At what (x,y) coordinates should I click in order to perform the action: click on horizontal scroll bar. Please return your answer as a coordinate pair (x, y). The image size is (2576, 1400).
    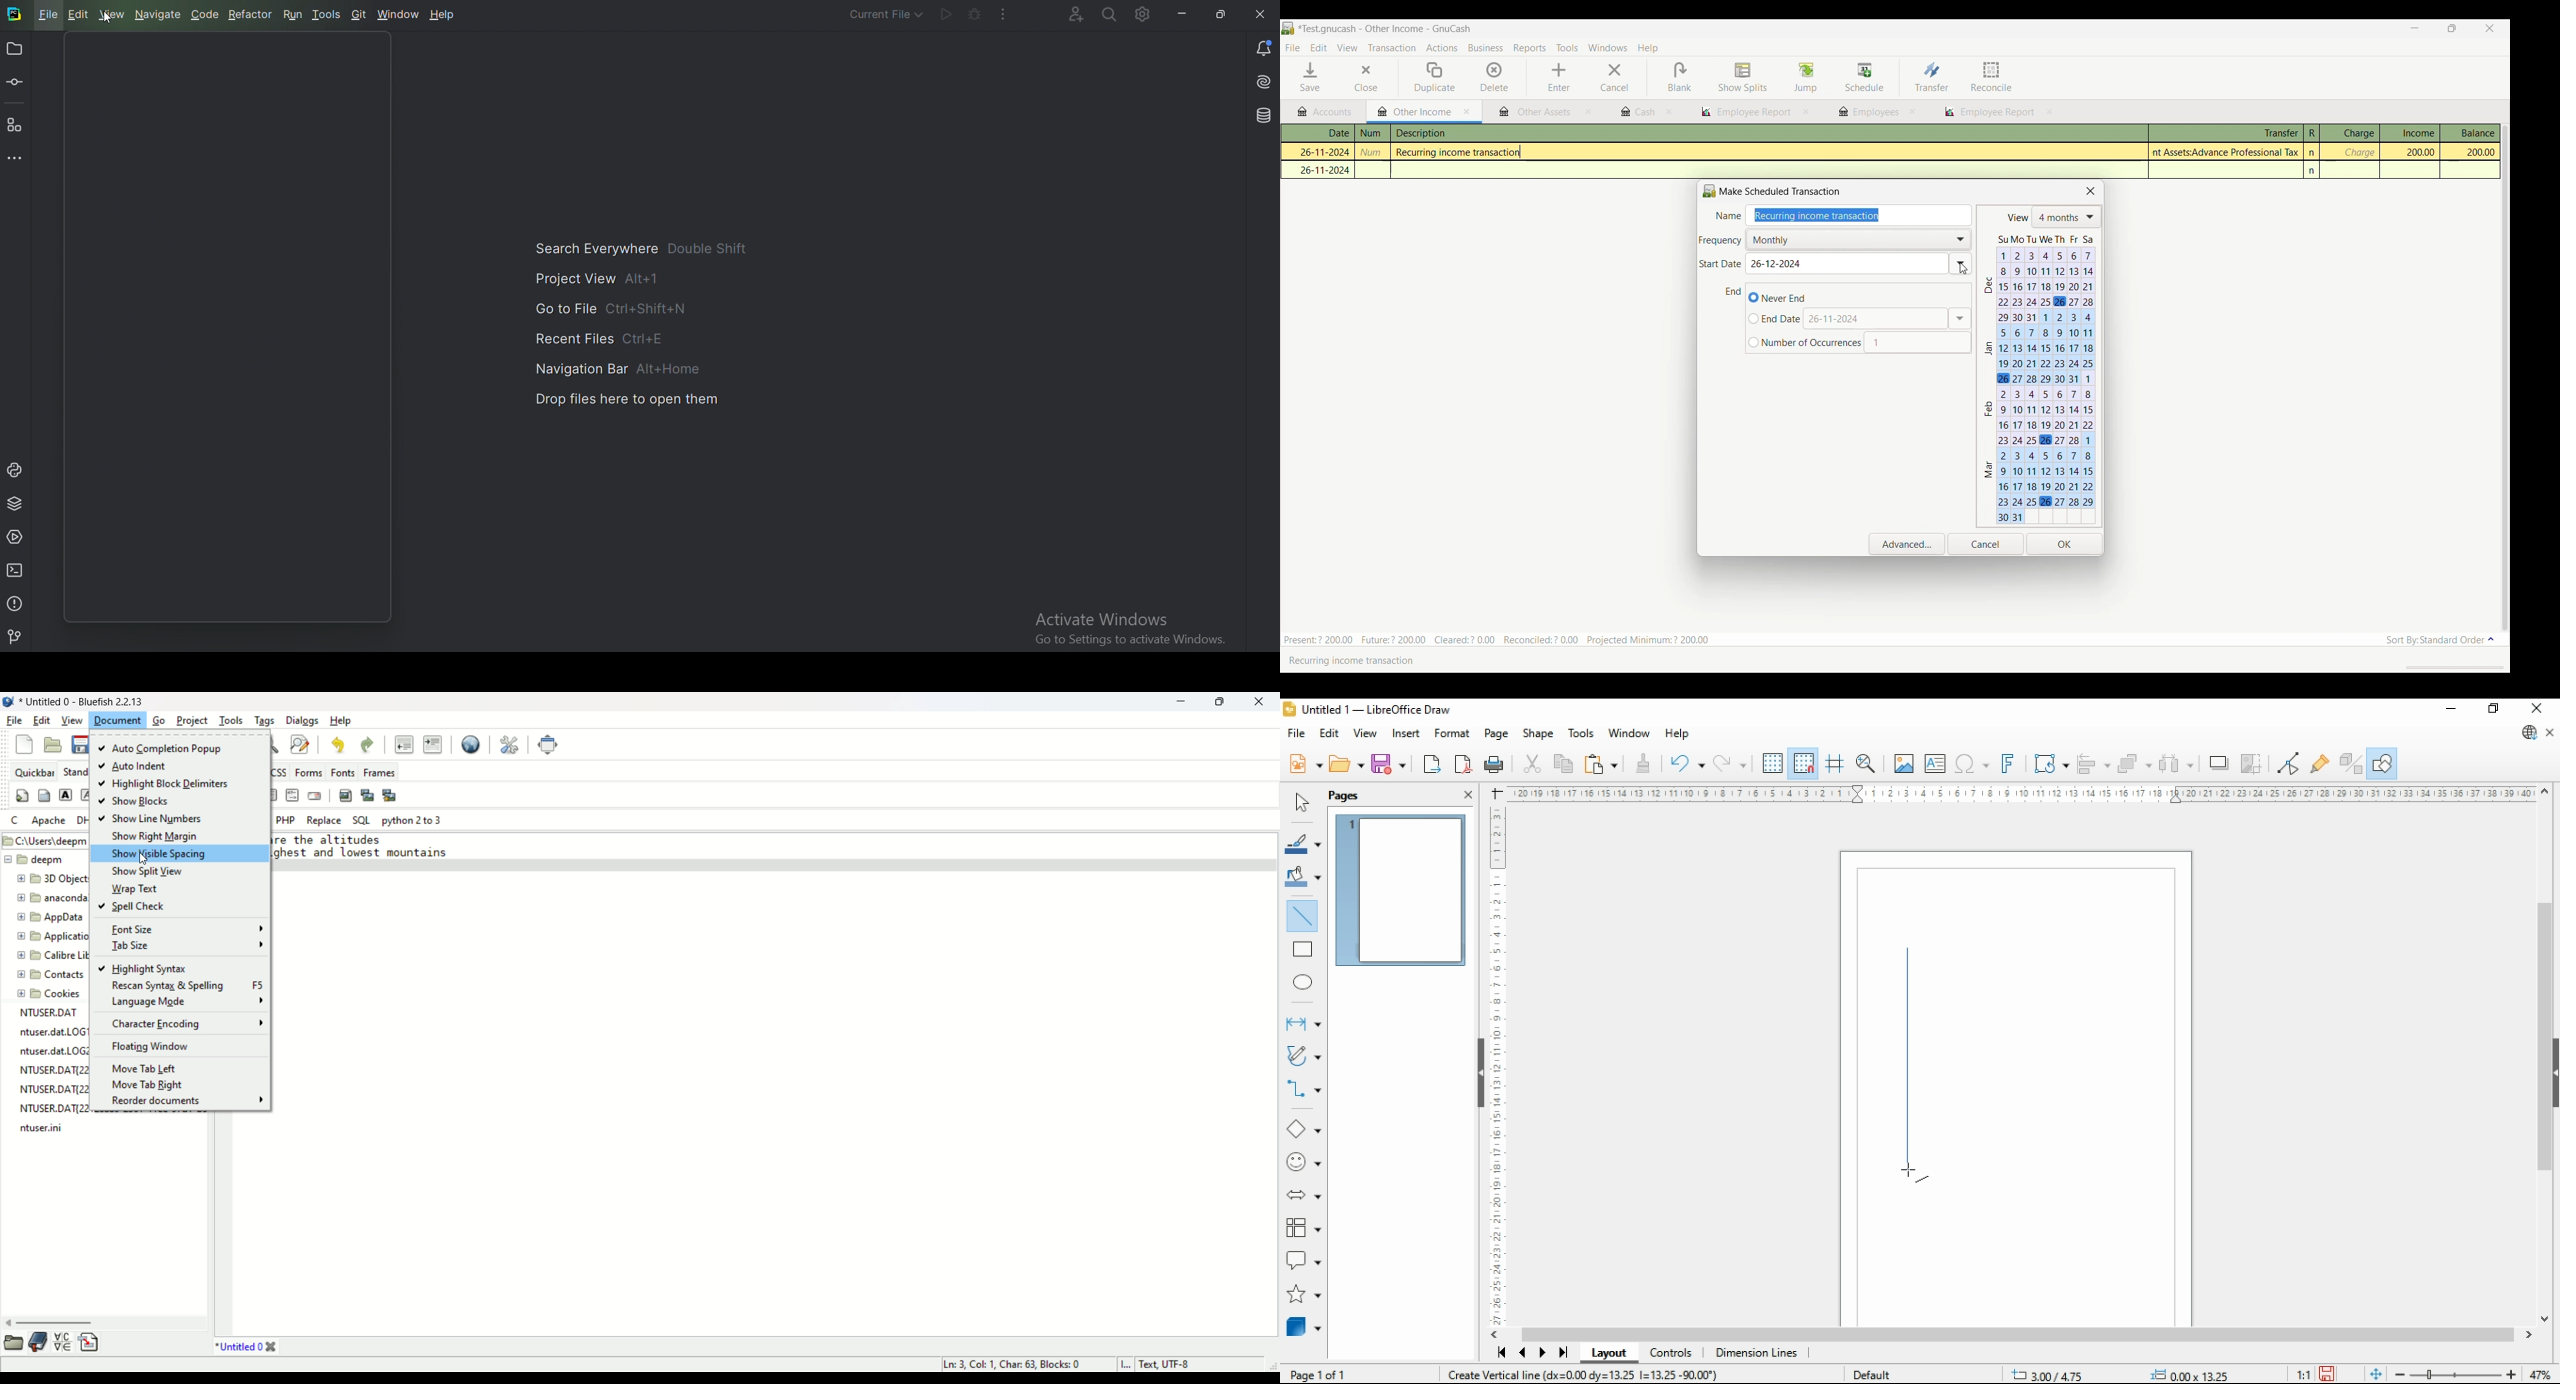
    Looking at the image, I should click on (103, 1321).